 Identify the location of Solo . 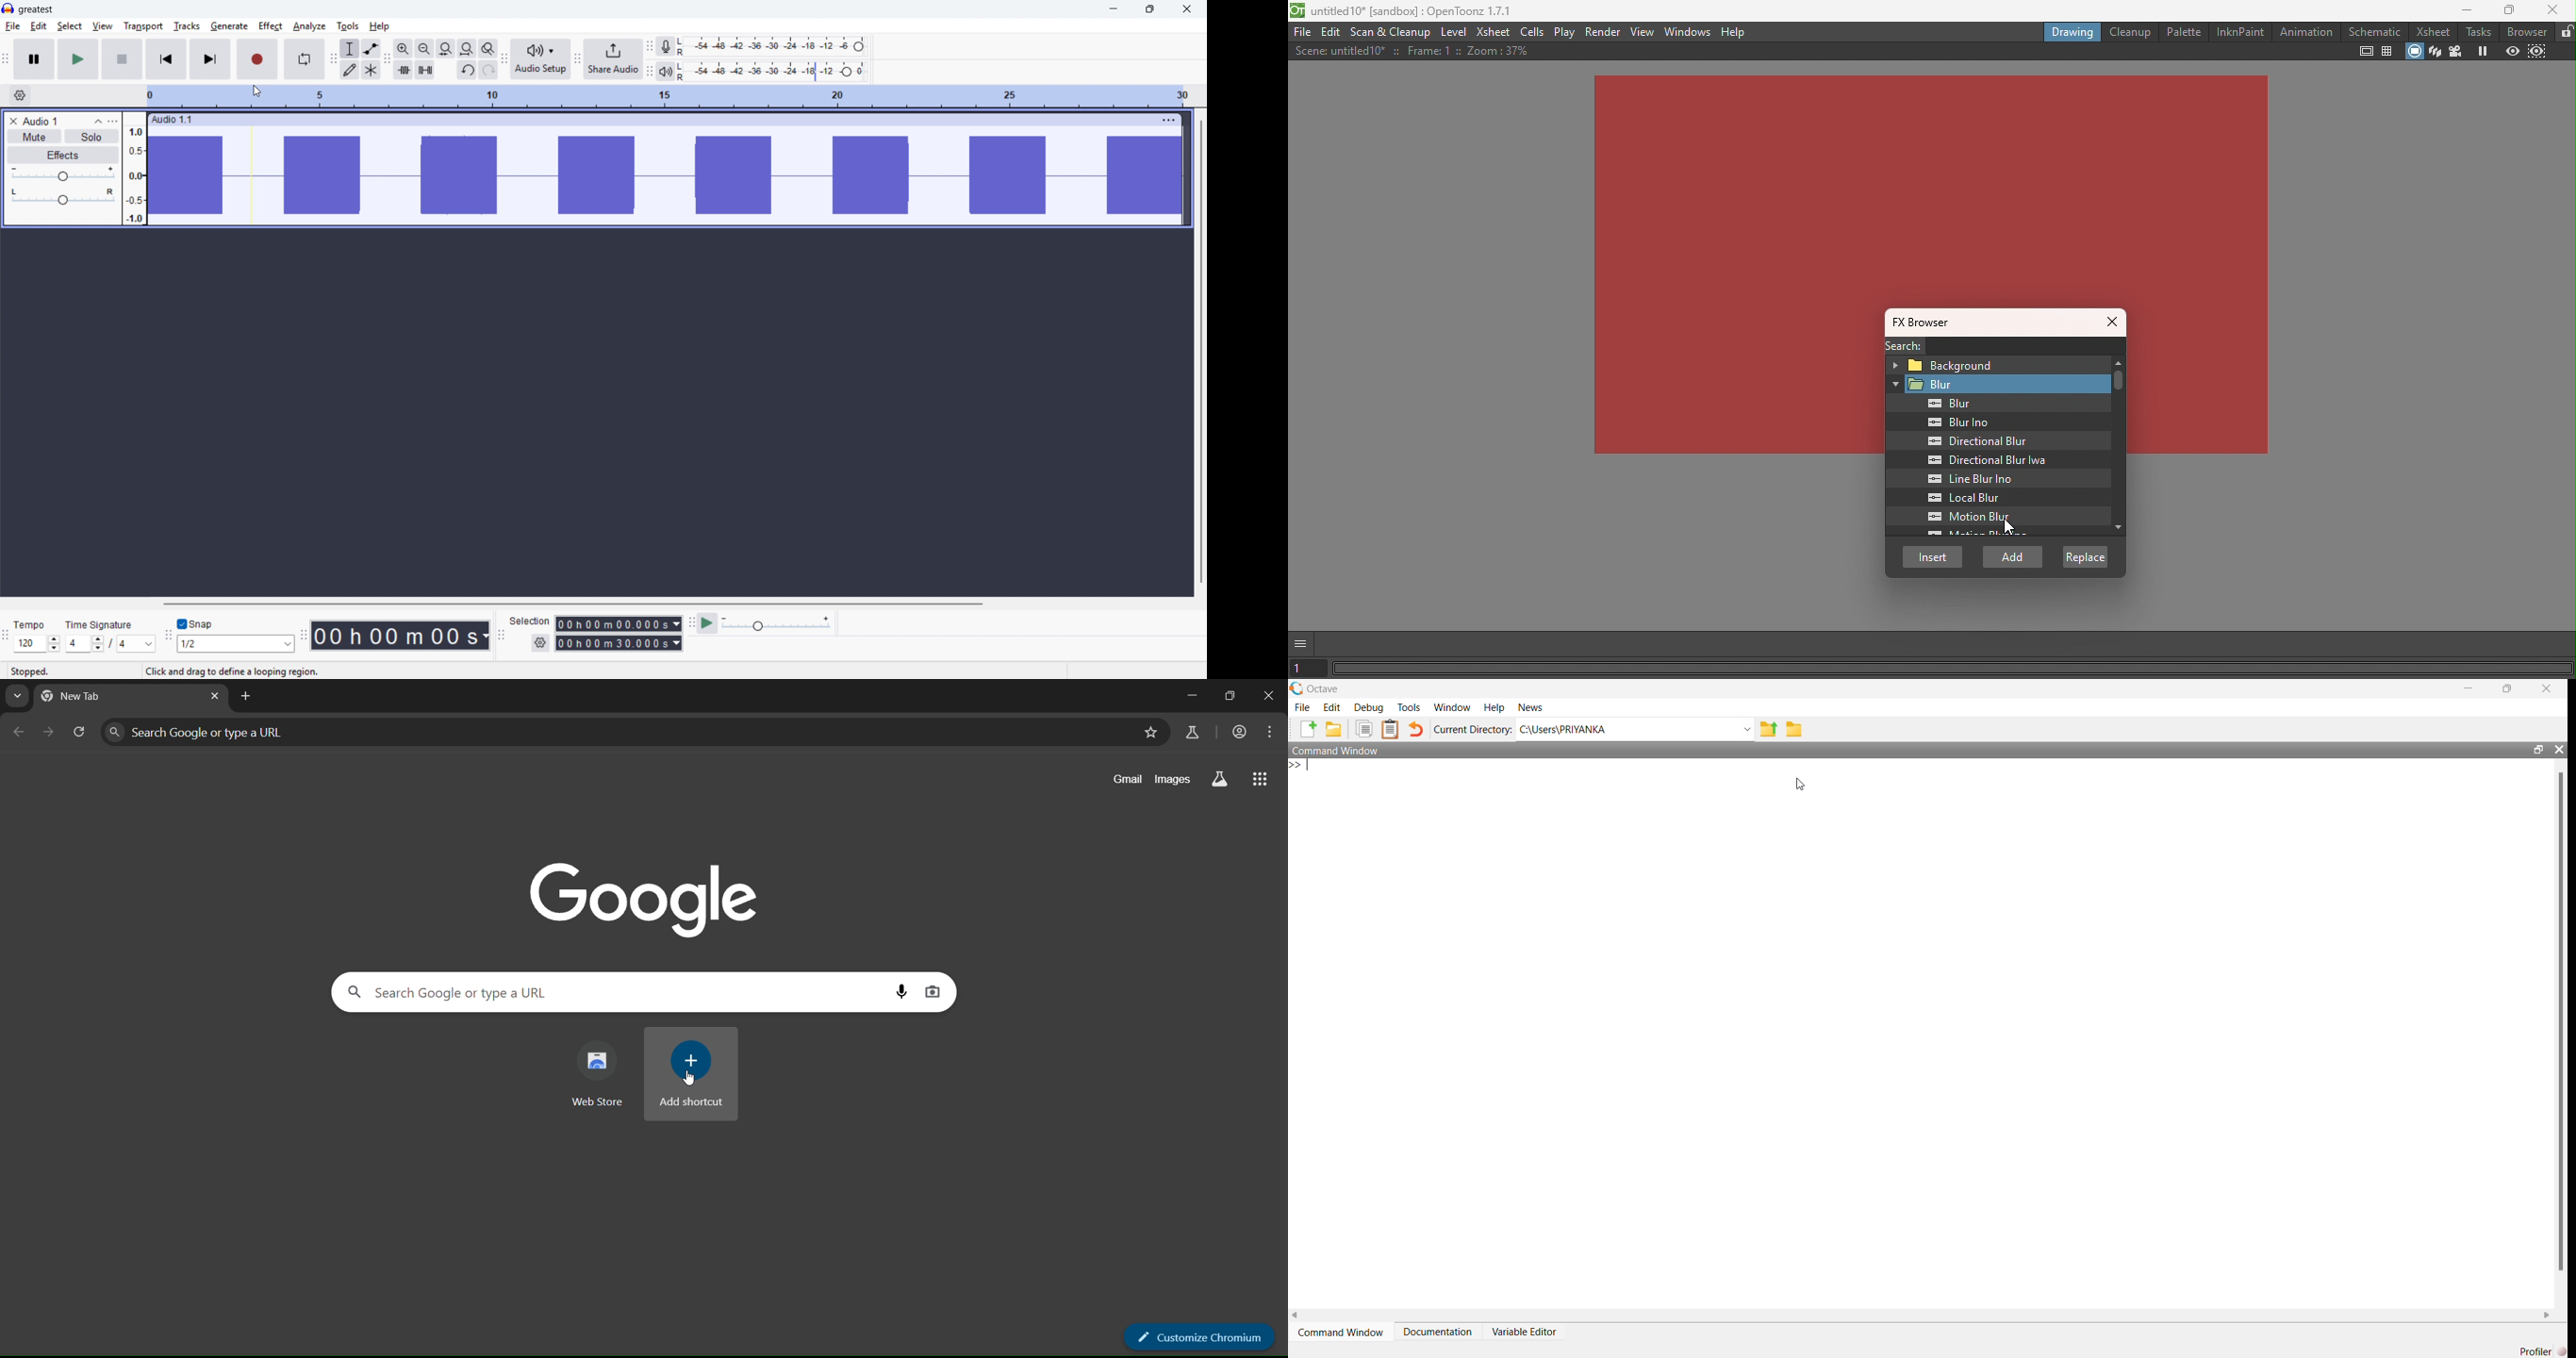
(92, 136).